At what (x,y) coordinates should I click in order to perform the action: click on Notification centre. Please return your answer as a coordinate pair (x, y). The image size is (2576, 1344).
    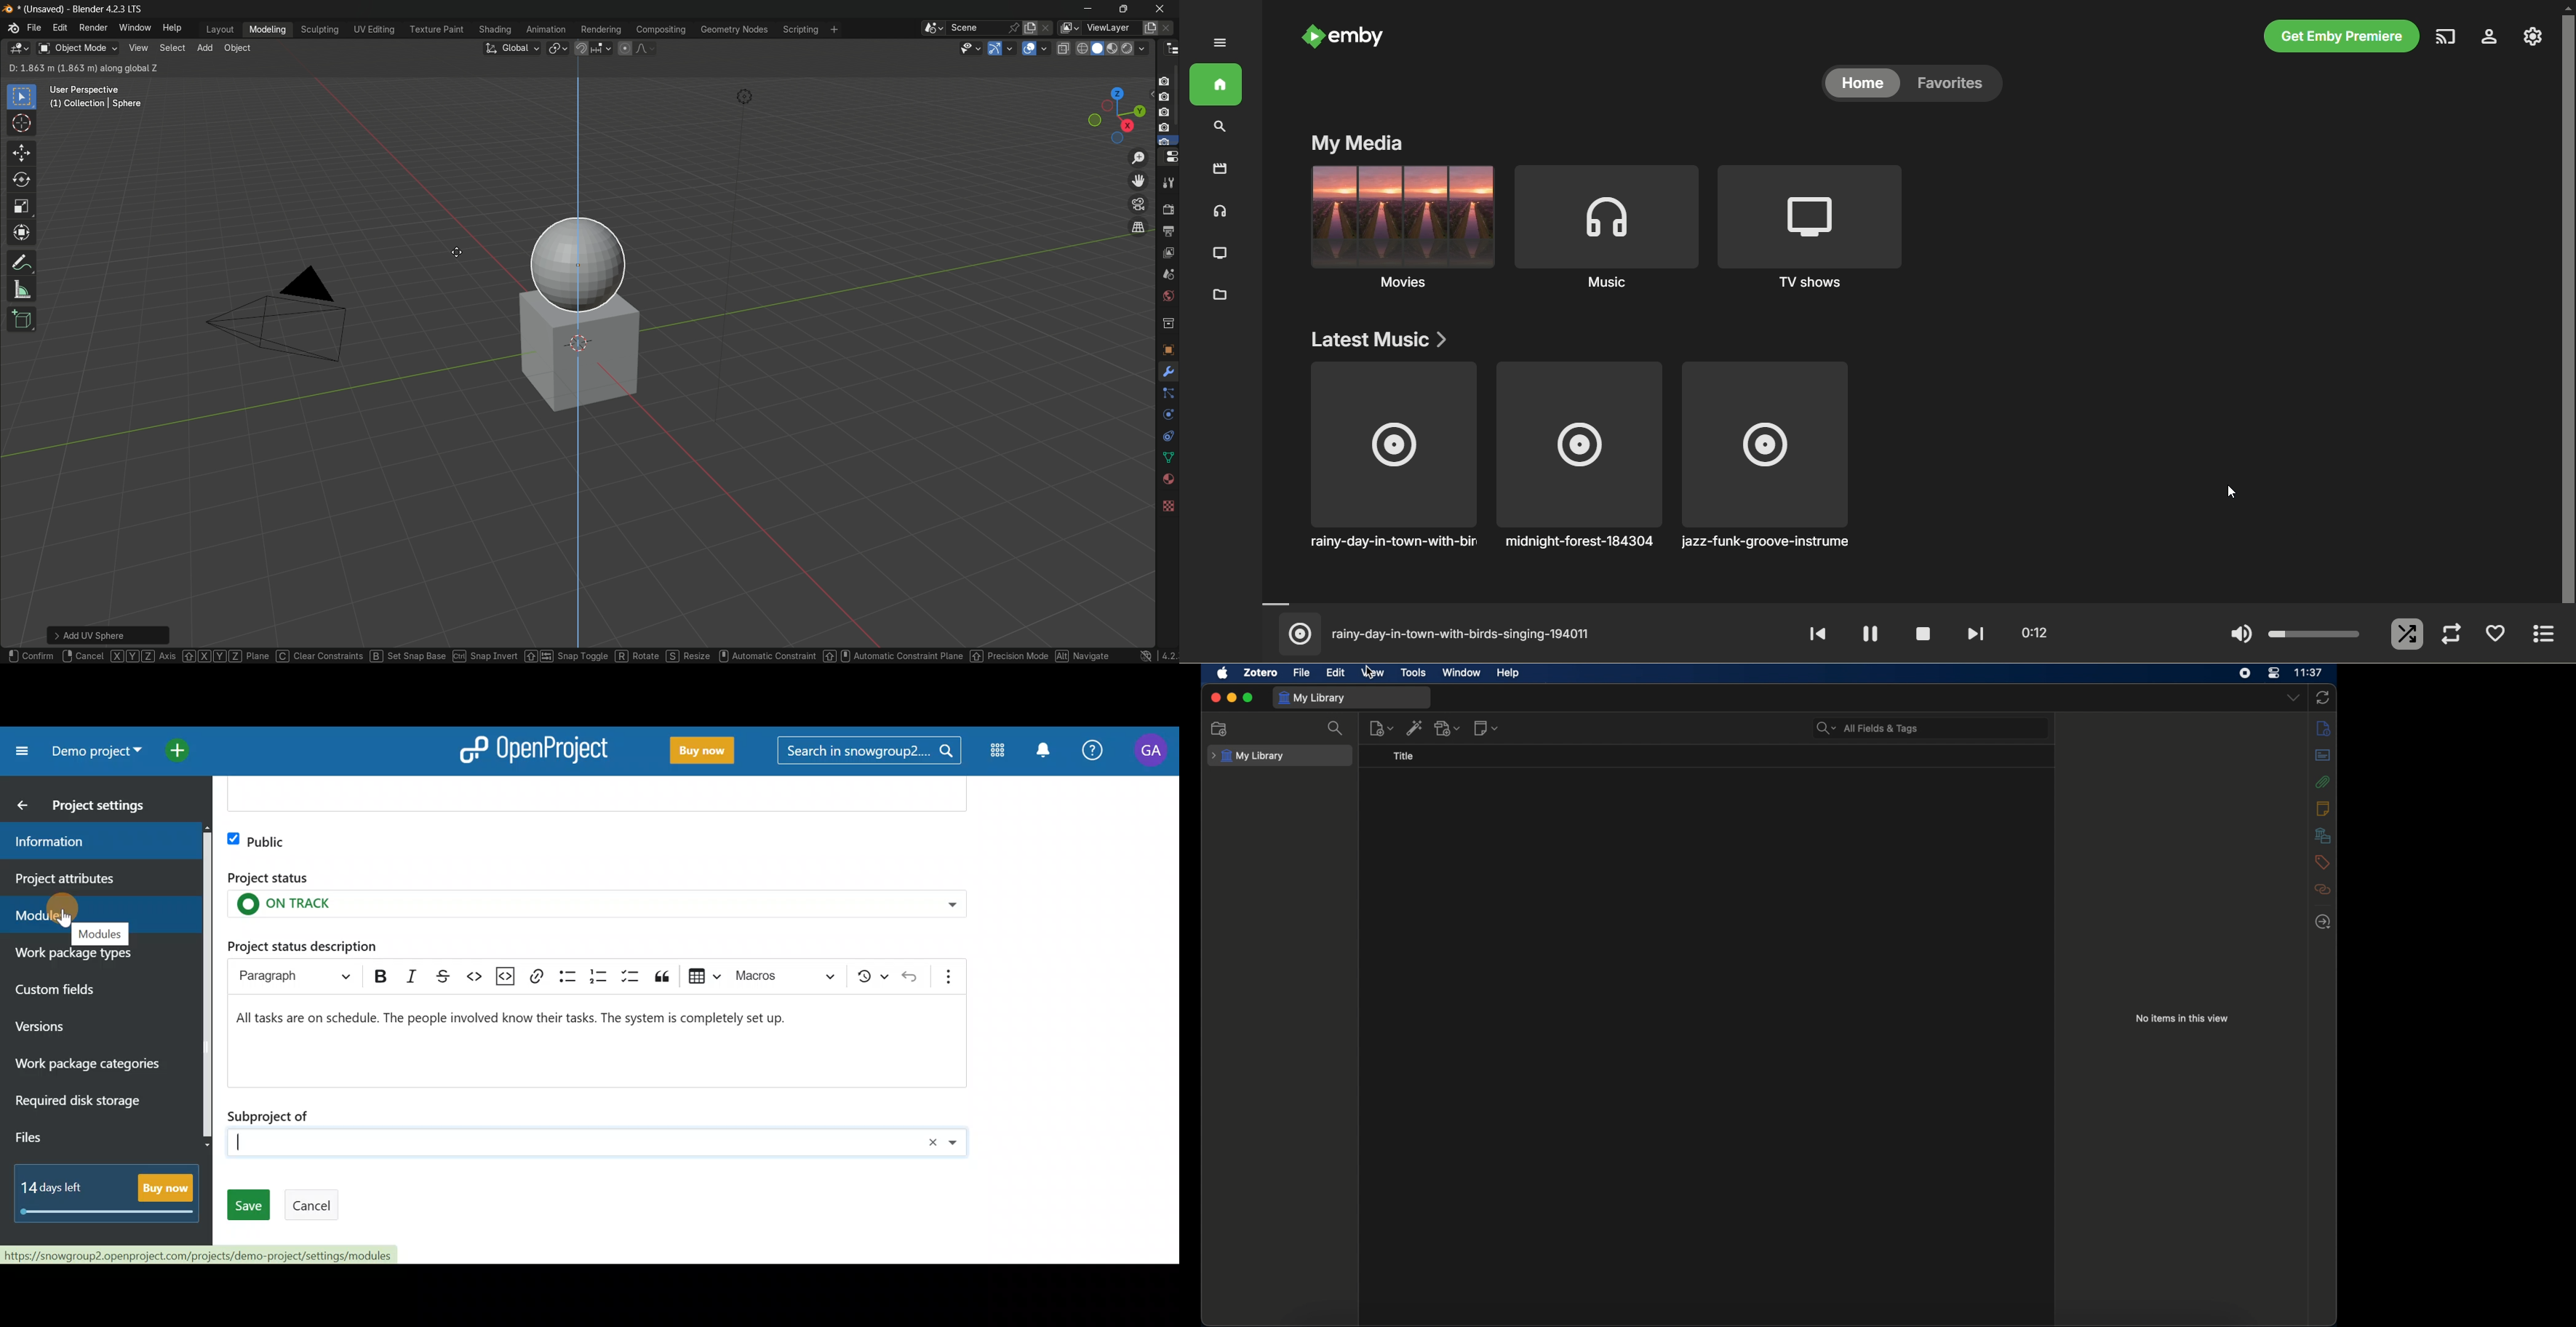
    Looking at the image, I should click on (1046, 753).